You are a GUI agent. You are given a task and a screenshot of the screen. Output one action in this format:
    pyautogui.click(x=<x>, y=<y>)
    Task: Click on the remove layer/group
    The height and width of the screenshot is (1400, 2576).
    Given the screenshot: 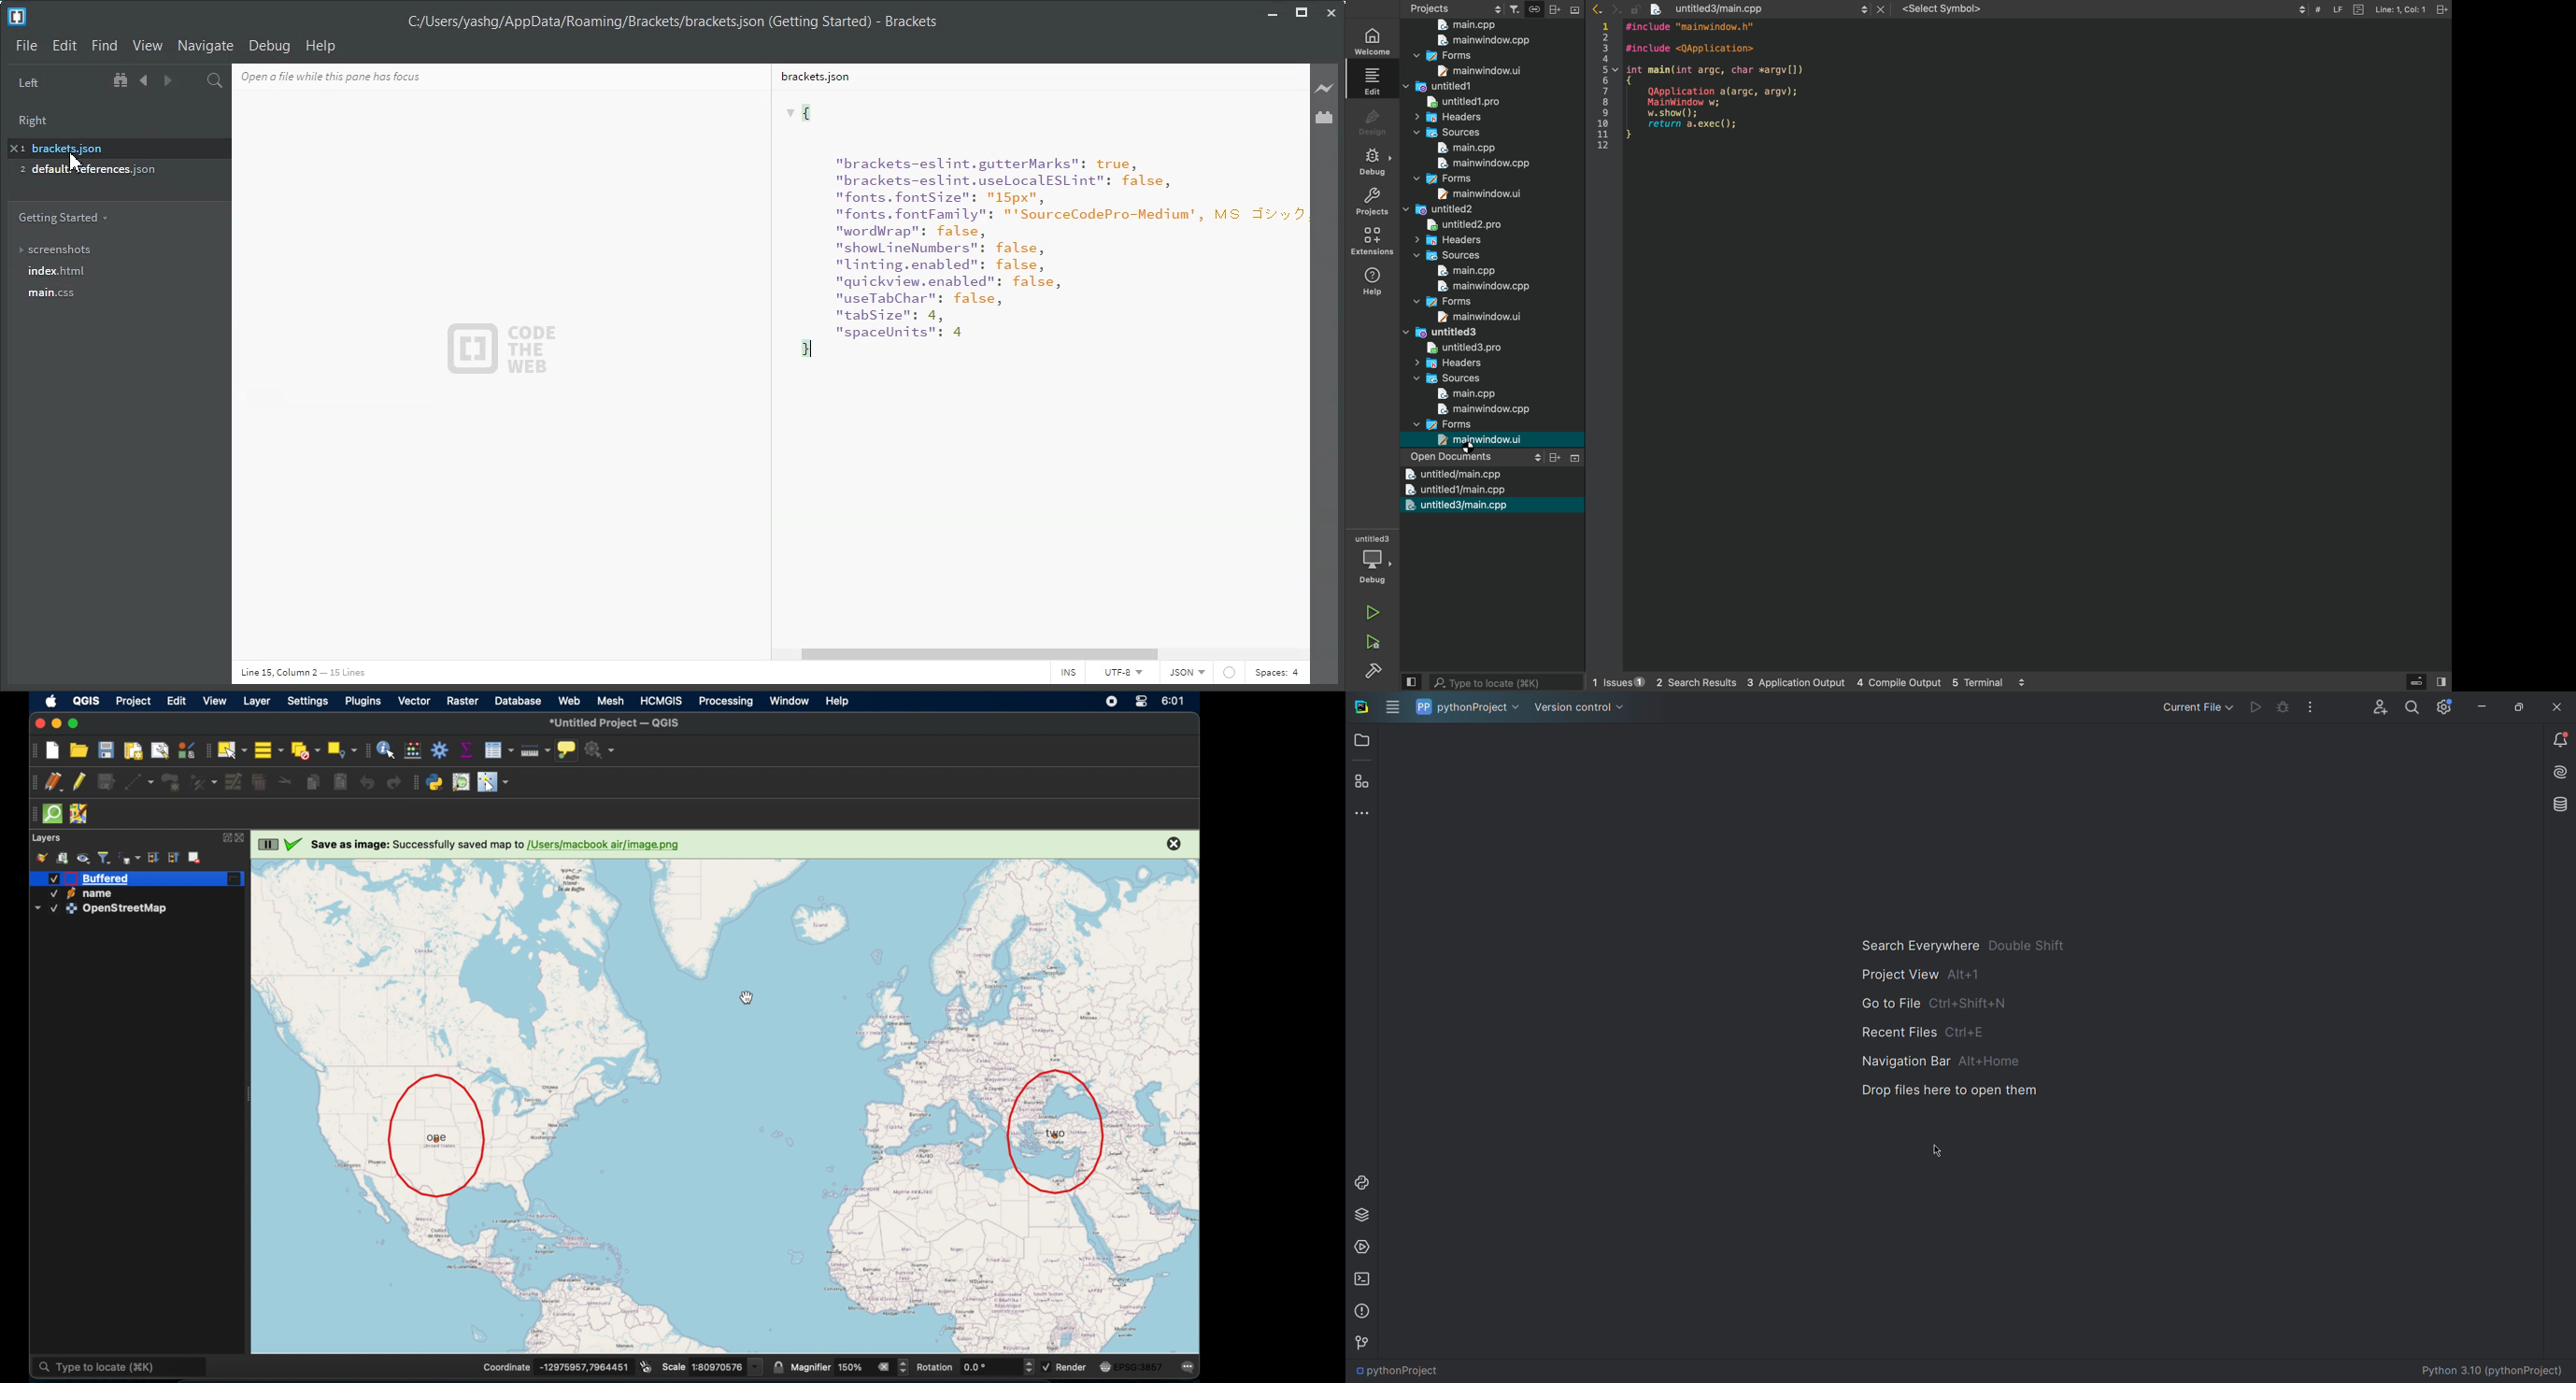 What is the action you would take?
    pyautogui.click(x=198, y=858)
    